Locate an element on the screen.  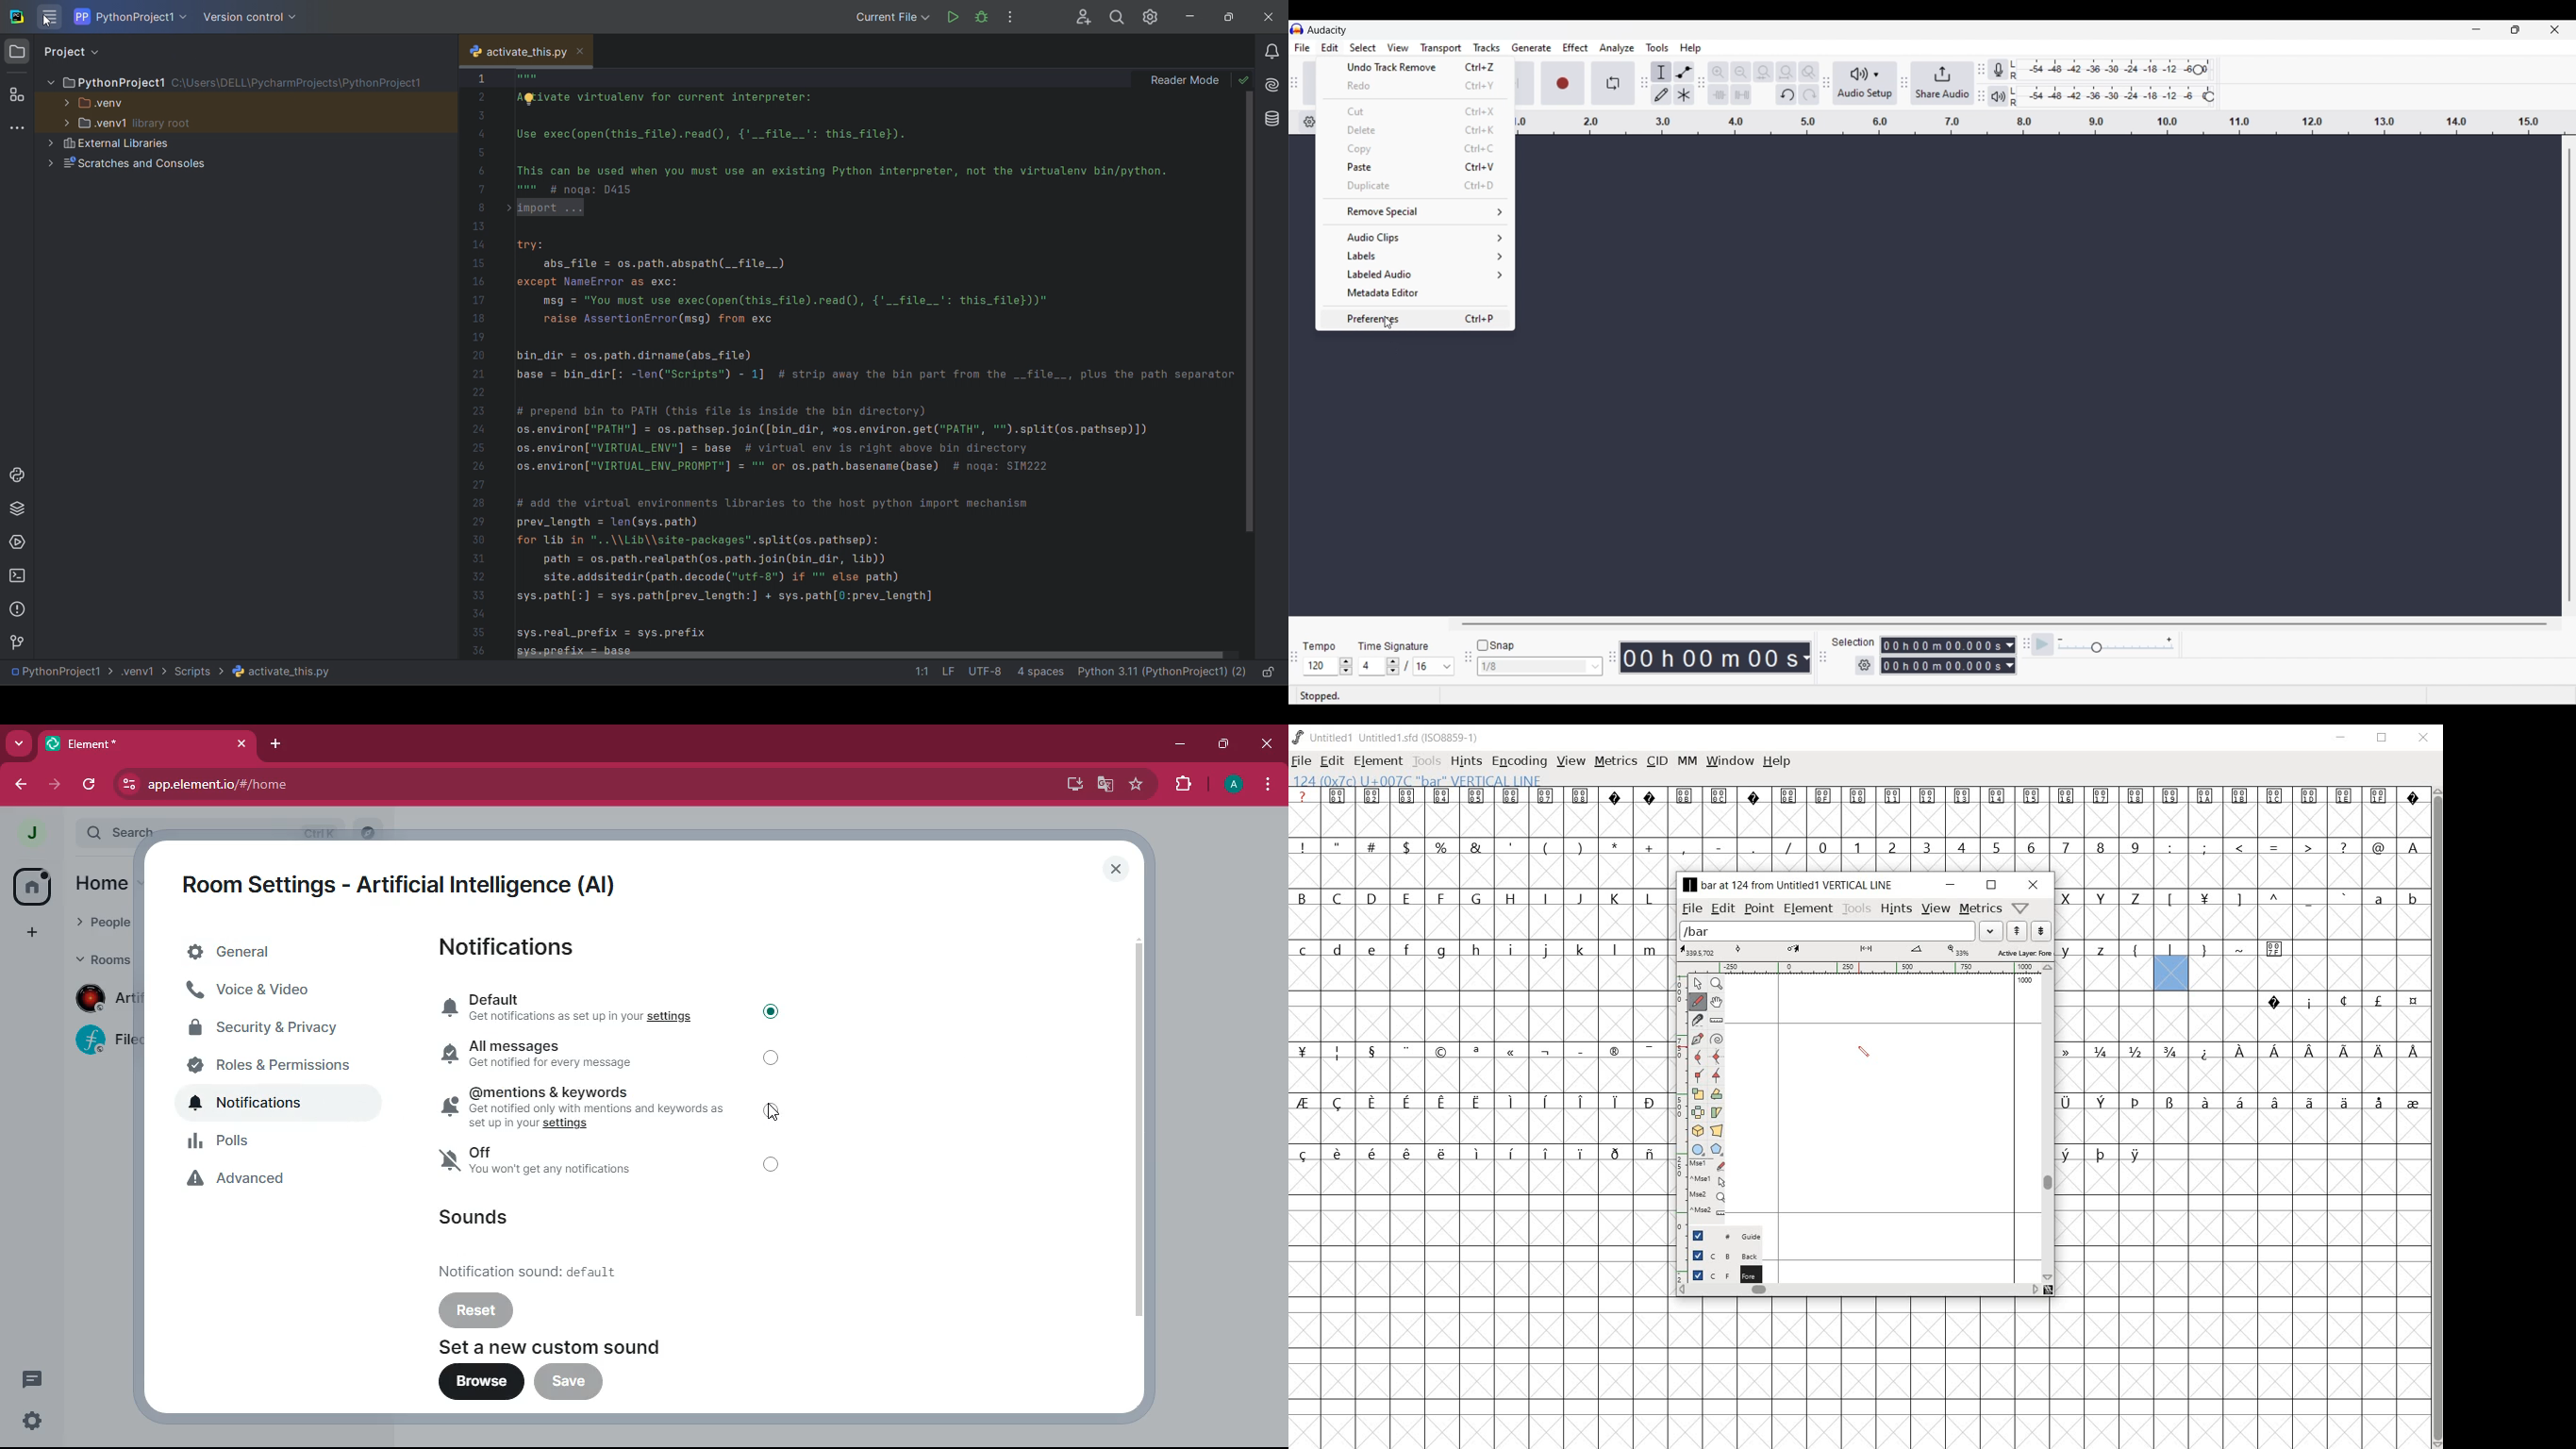
empty cells is located at coordinates (2243, 1025).